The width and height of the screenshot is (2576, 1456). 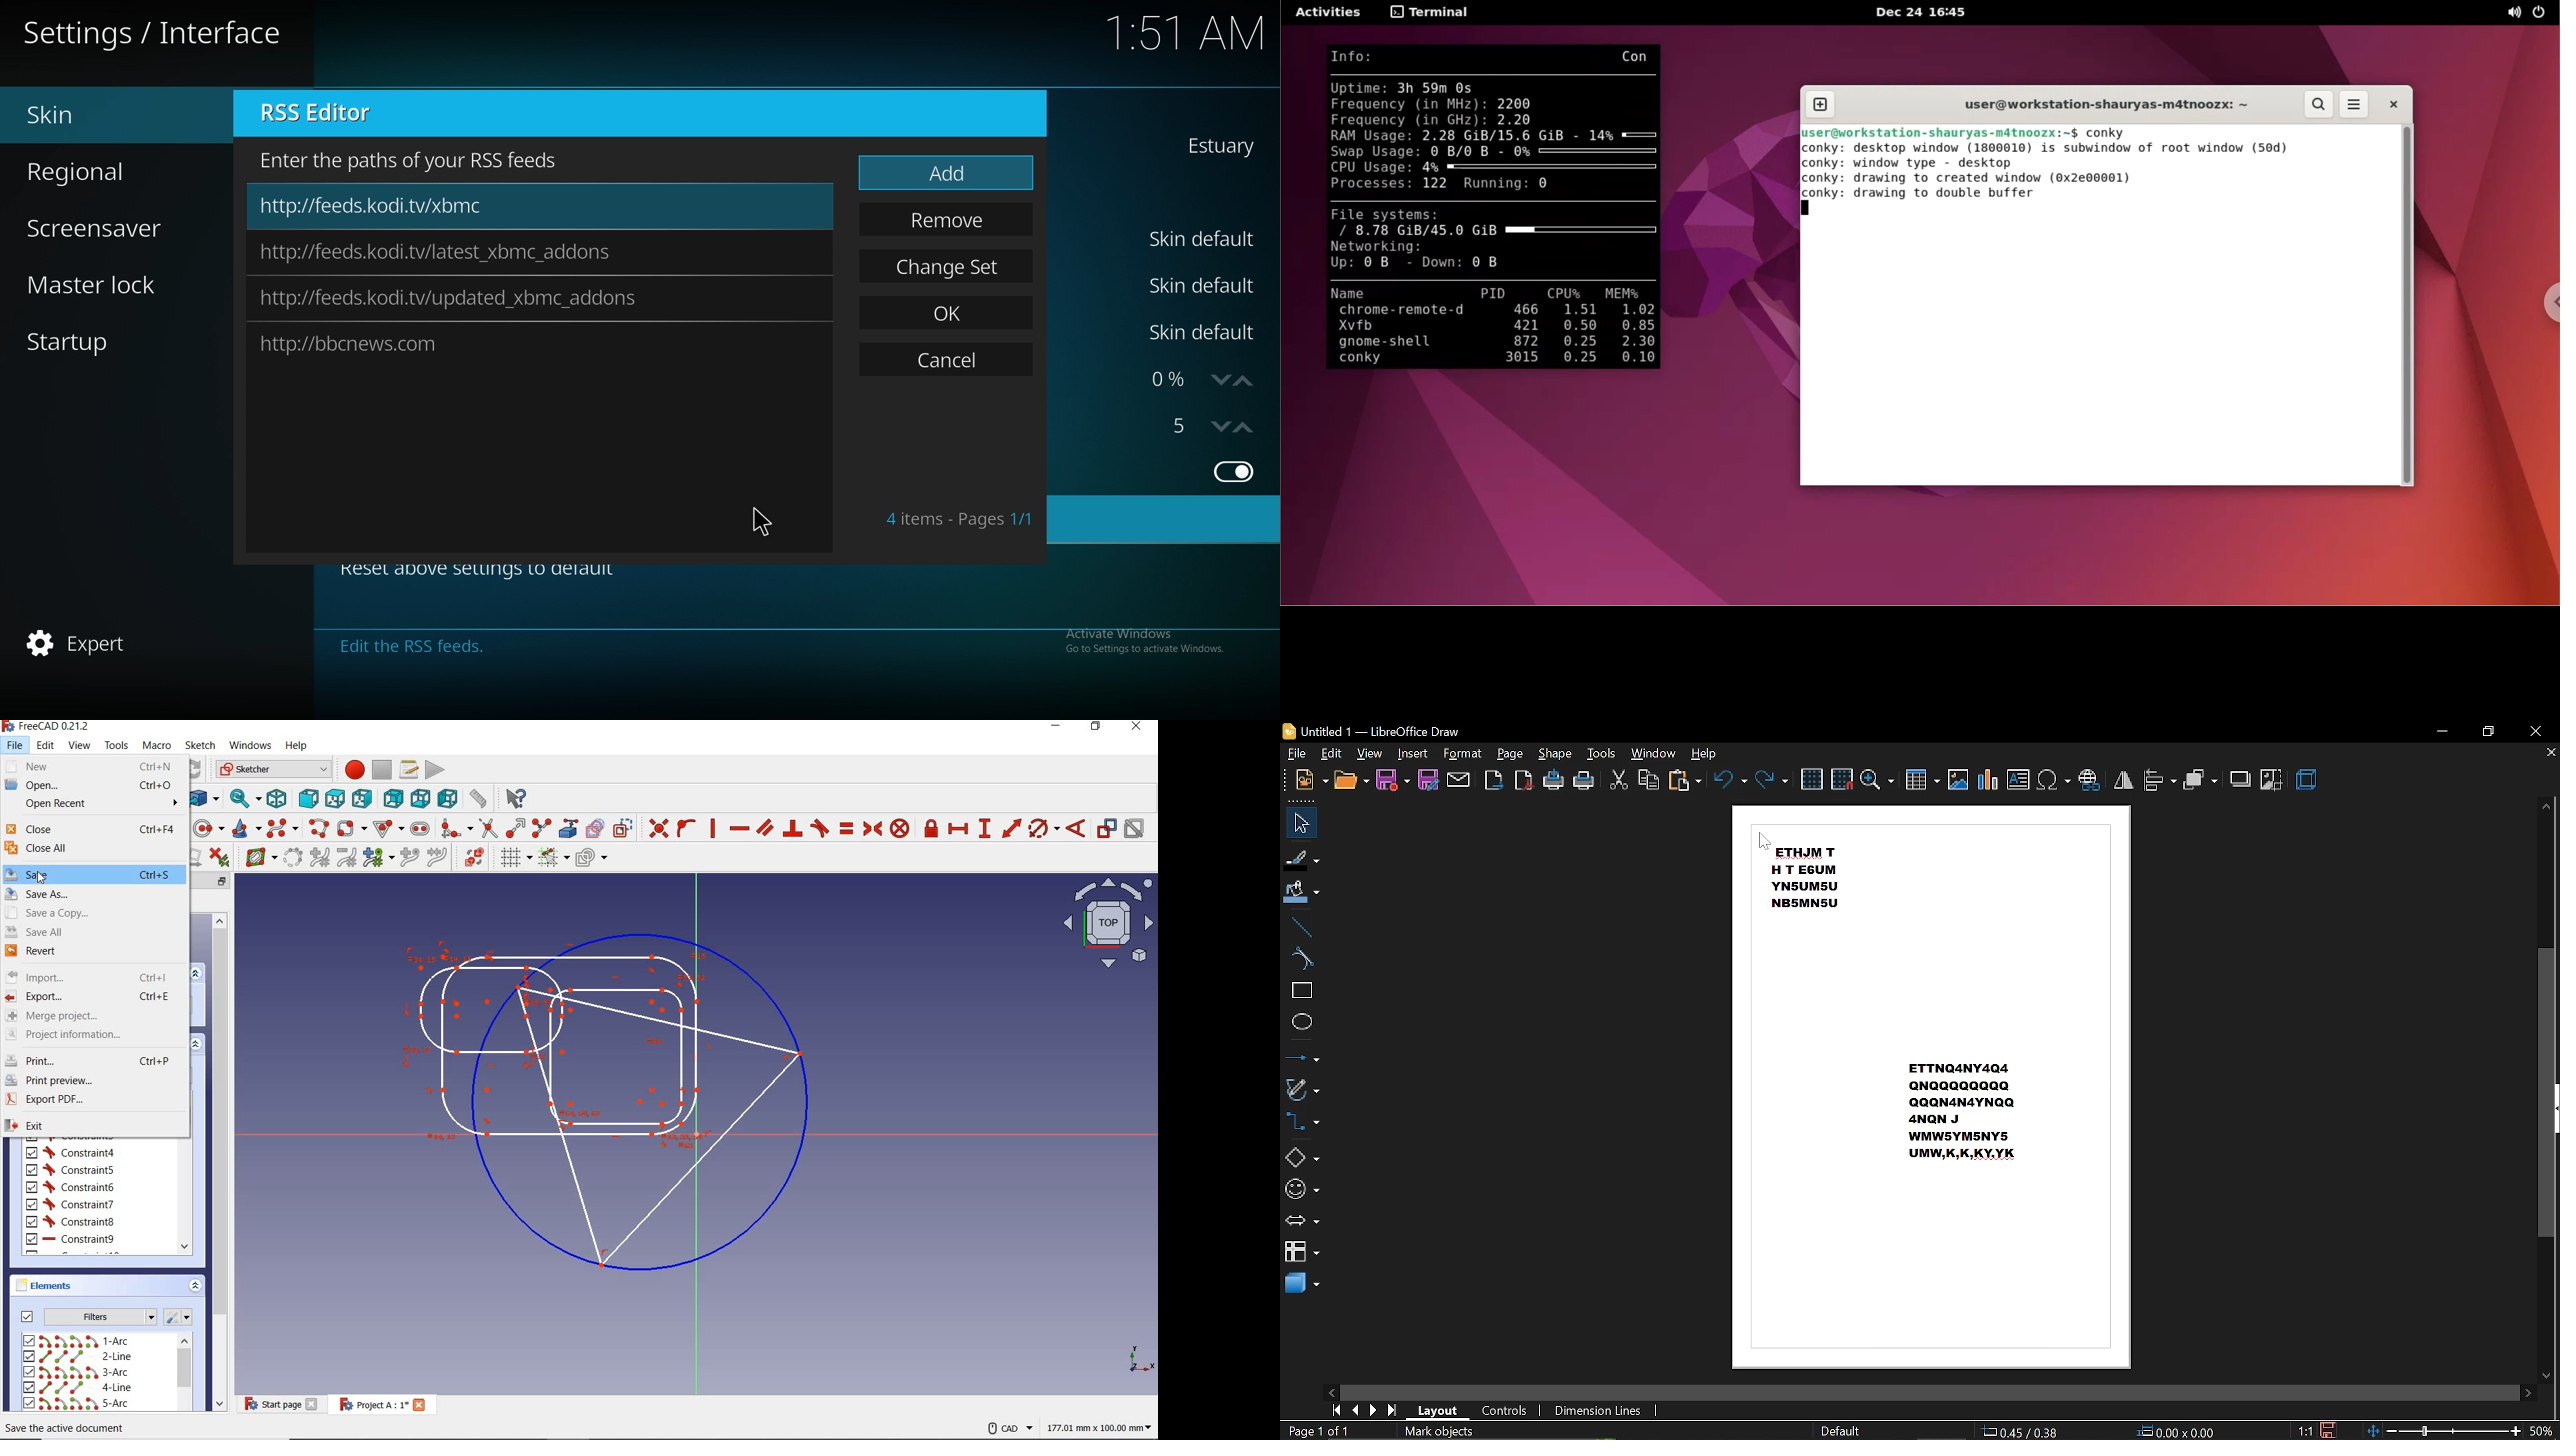 I want to click on show rss feeds, so click(x=1232, y=471).